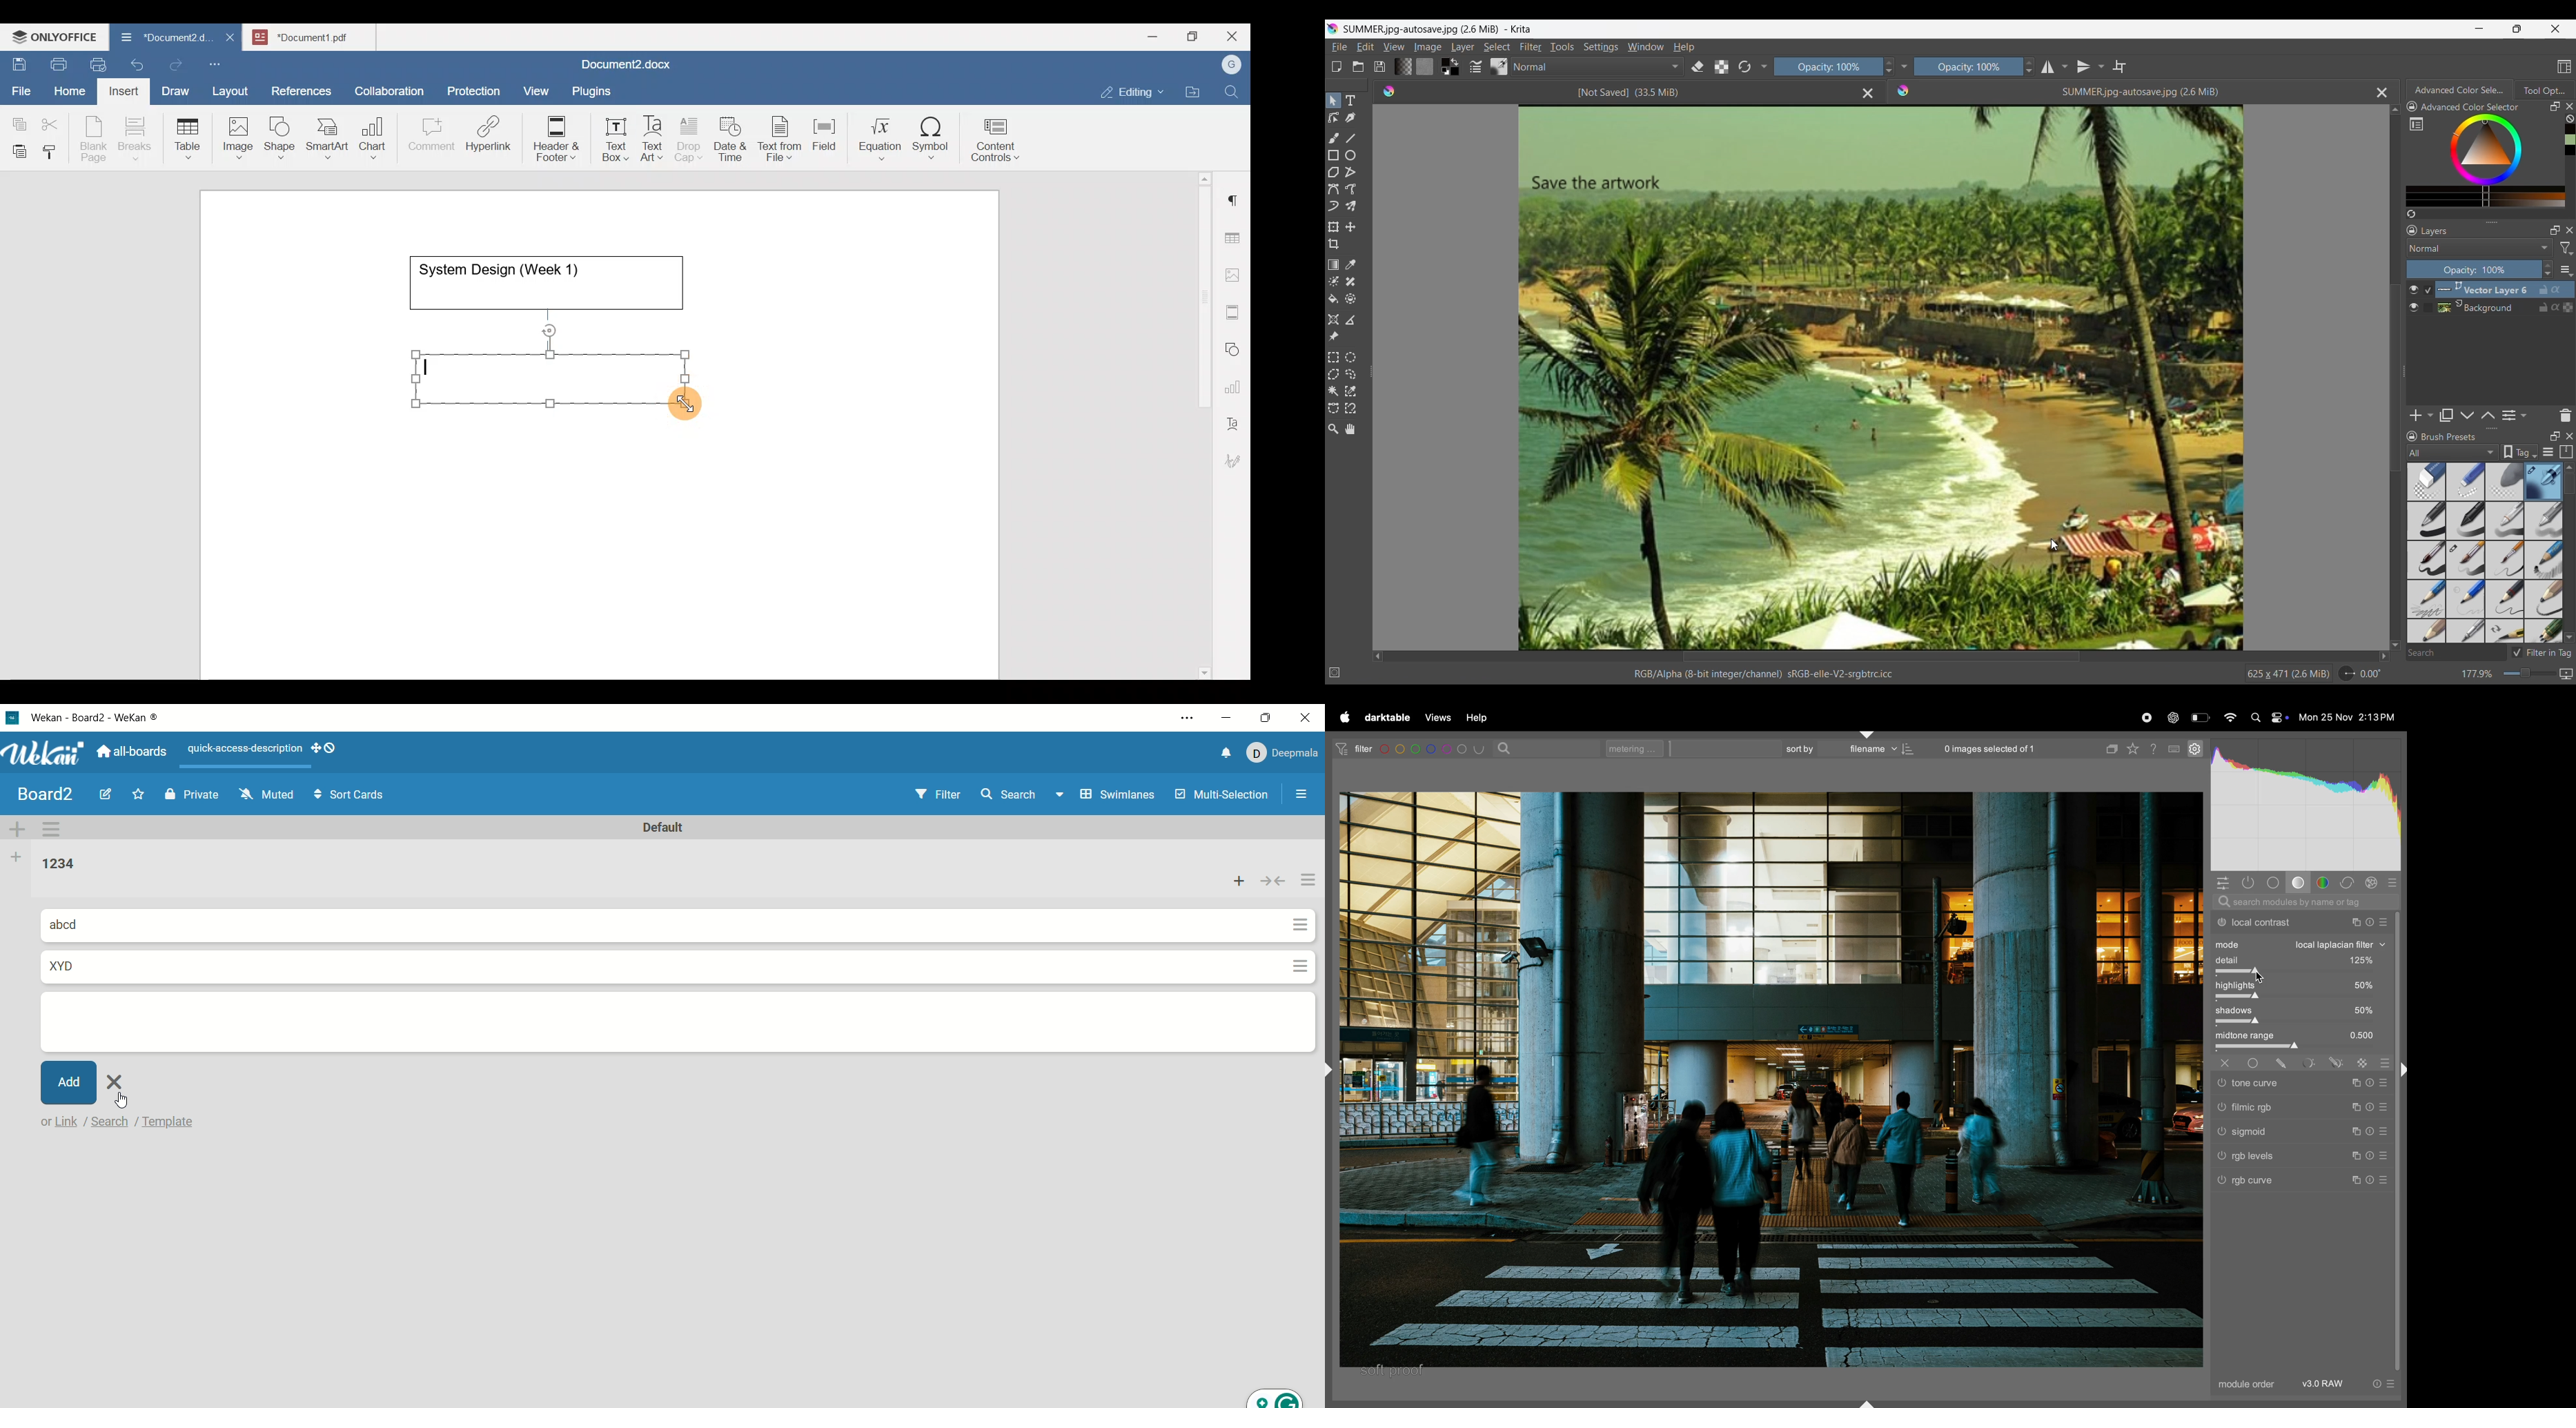 The width and height of the screenshot is (2576, 1428). I want to click on Measure distance between two points, so click(1352, 320).